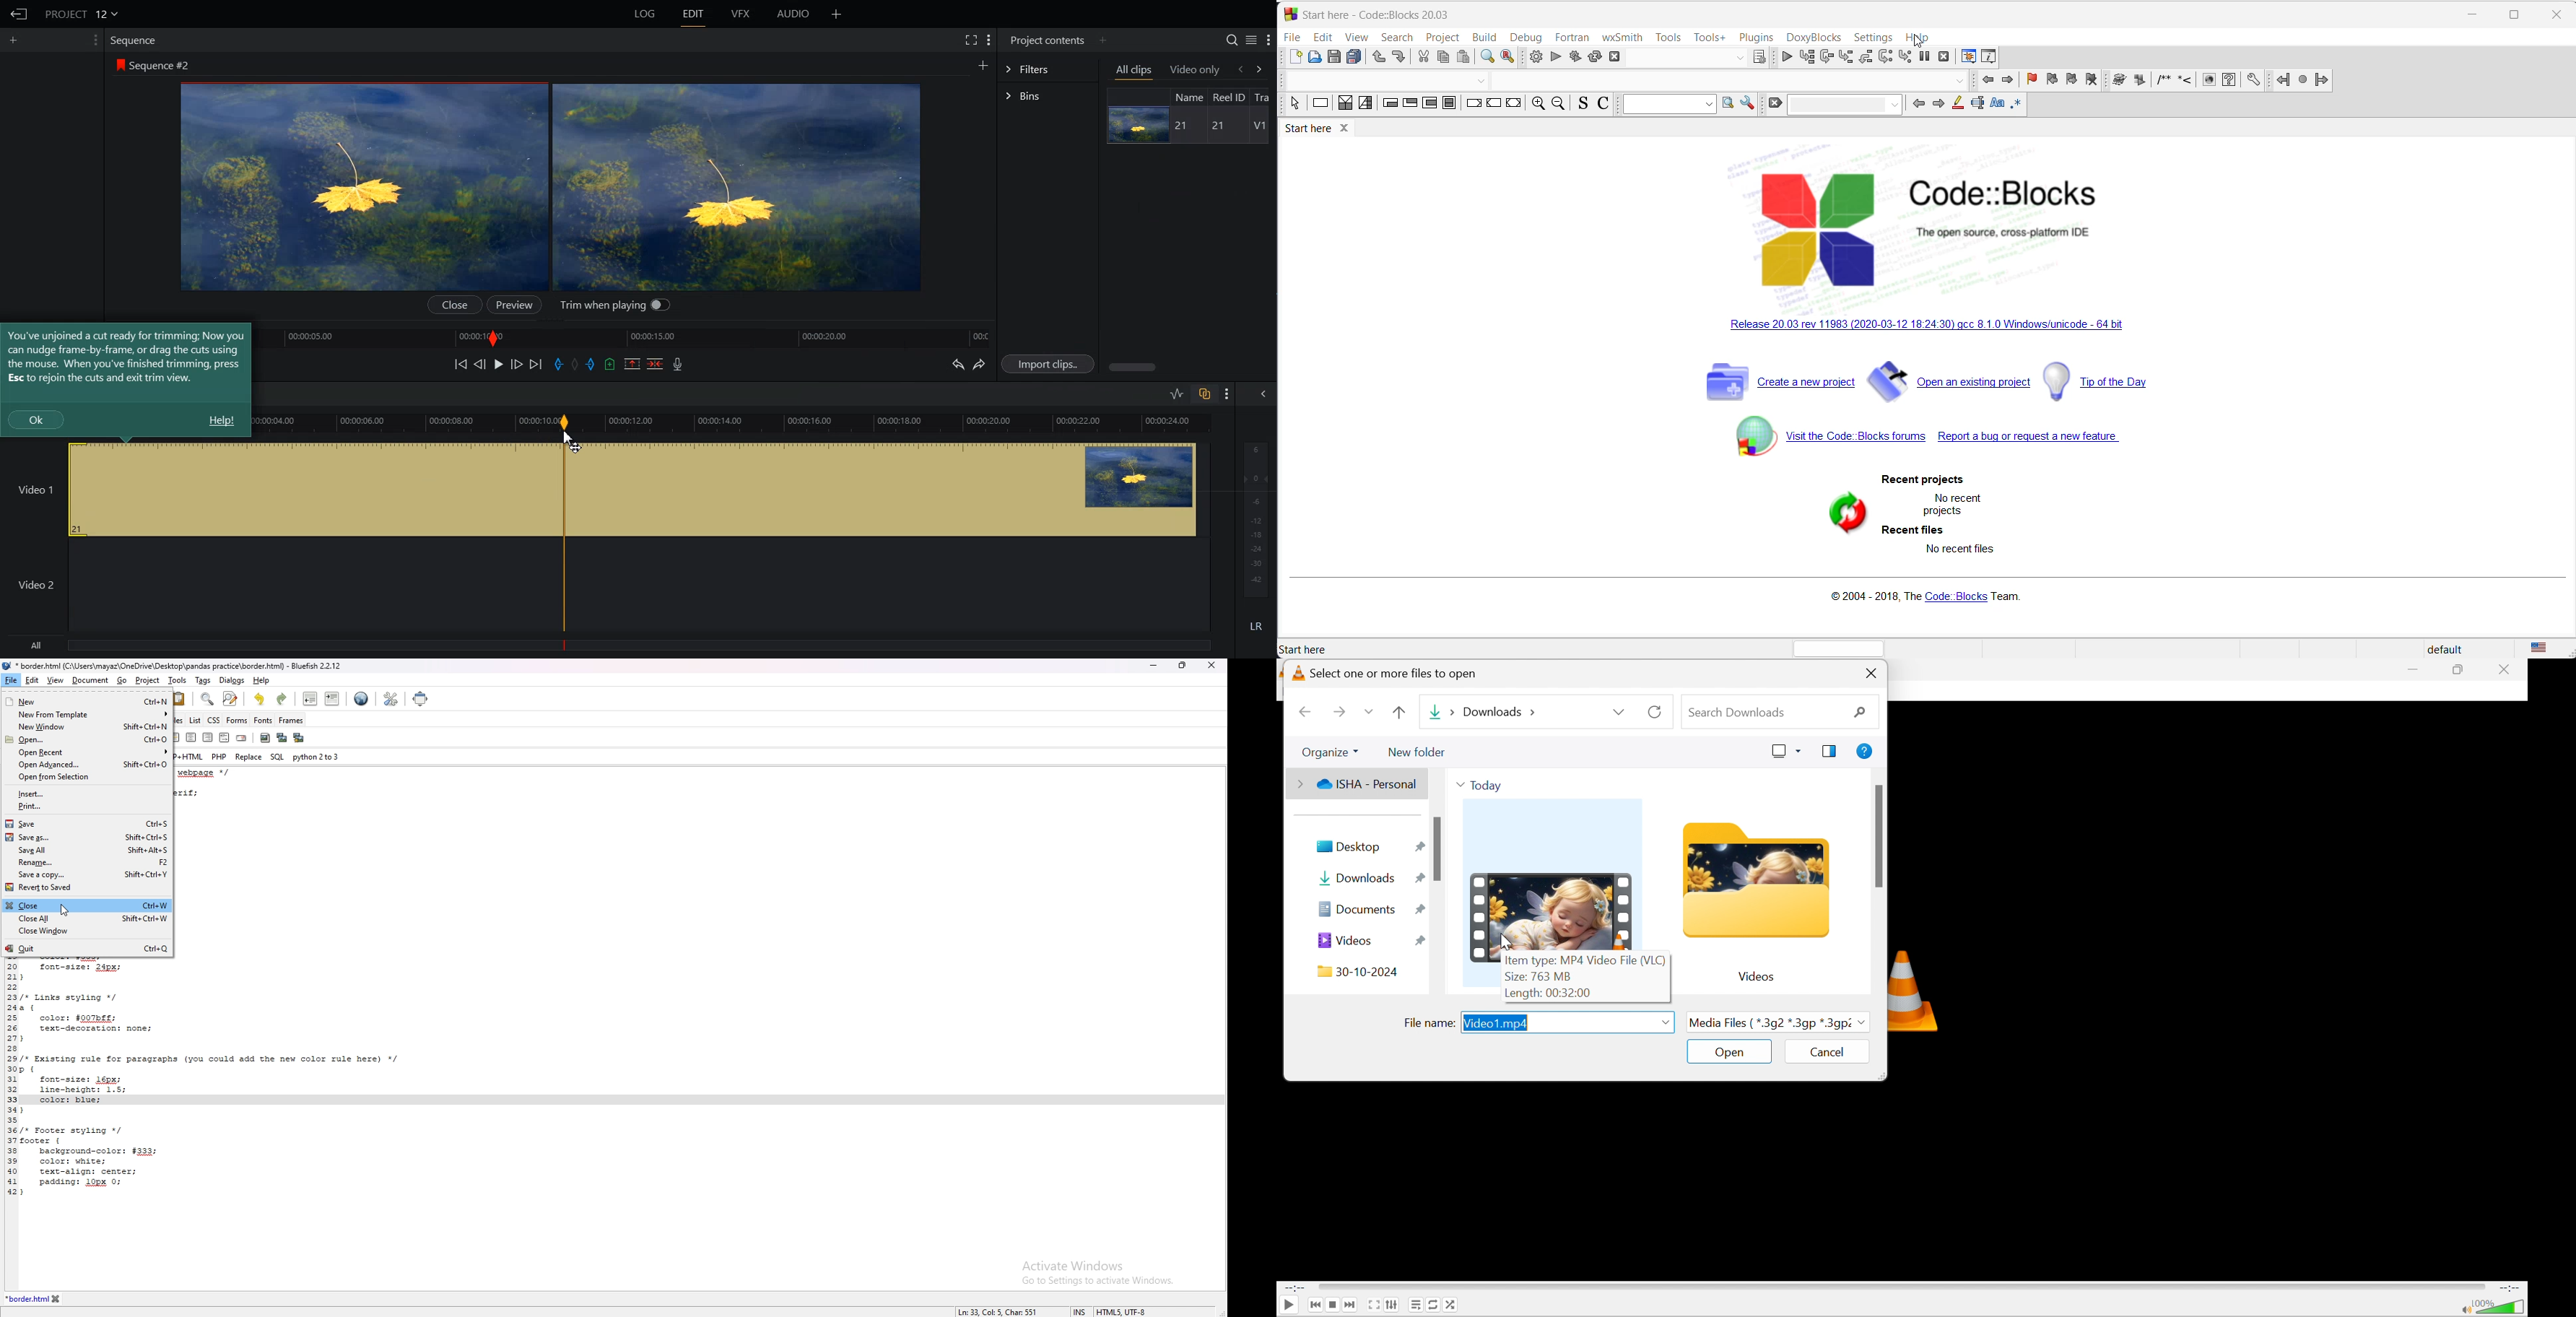 The height and width of the screenshot is (1344, 2576). Describe the element at coordinates (1338, 712) in the screenshot. I see `Forward` at that location.